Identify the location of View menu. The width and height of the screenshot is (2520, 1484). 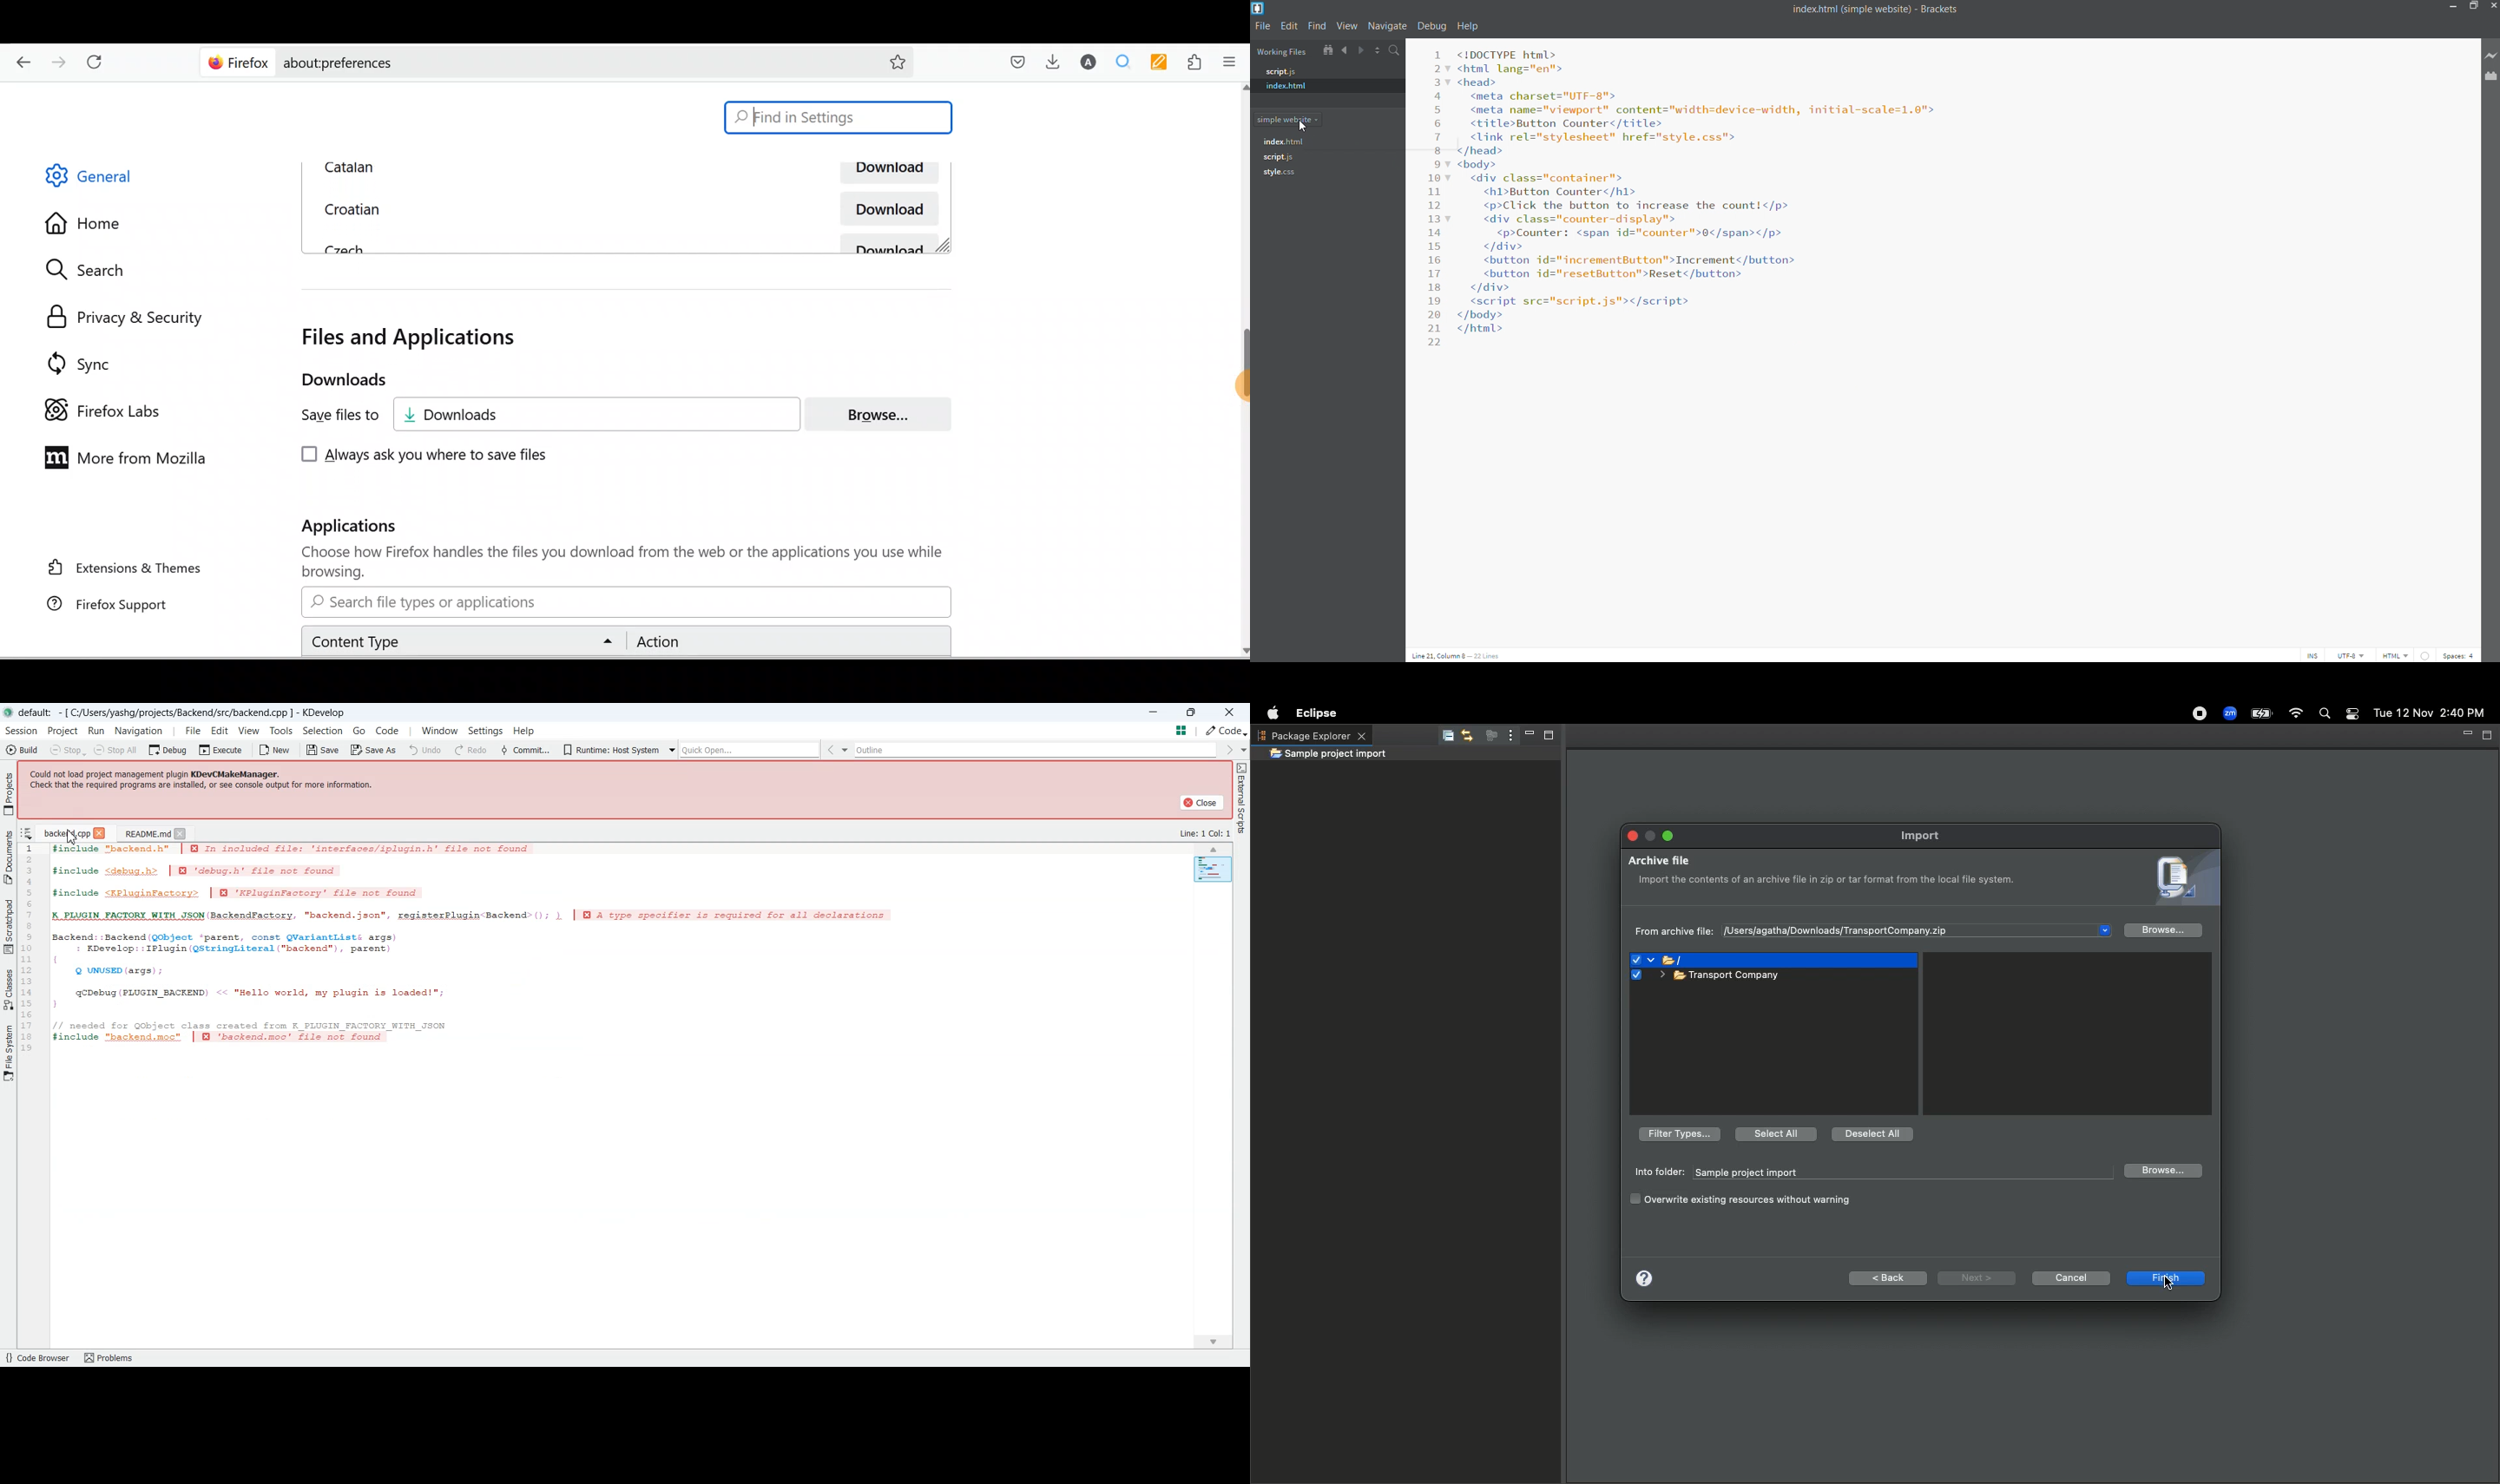
(1507, 736).